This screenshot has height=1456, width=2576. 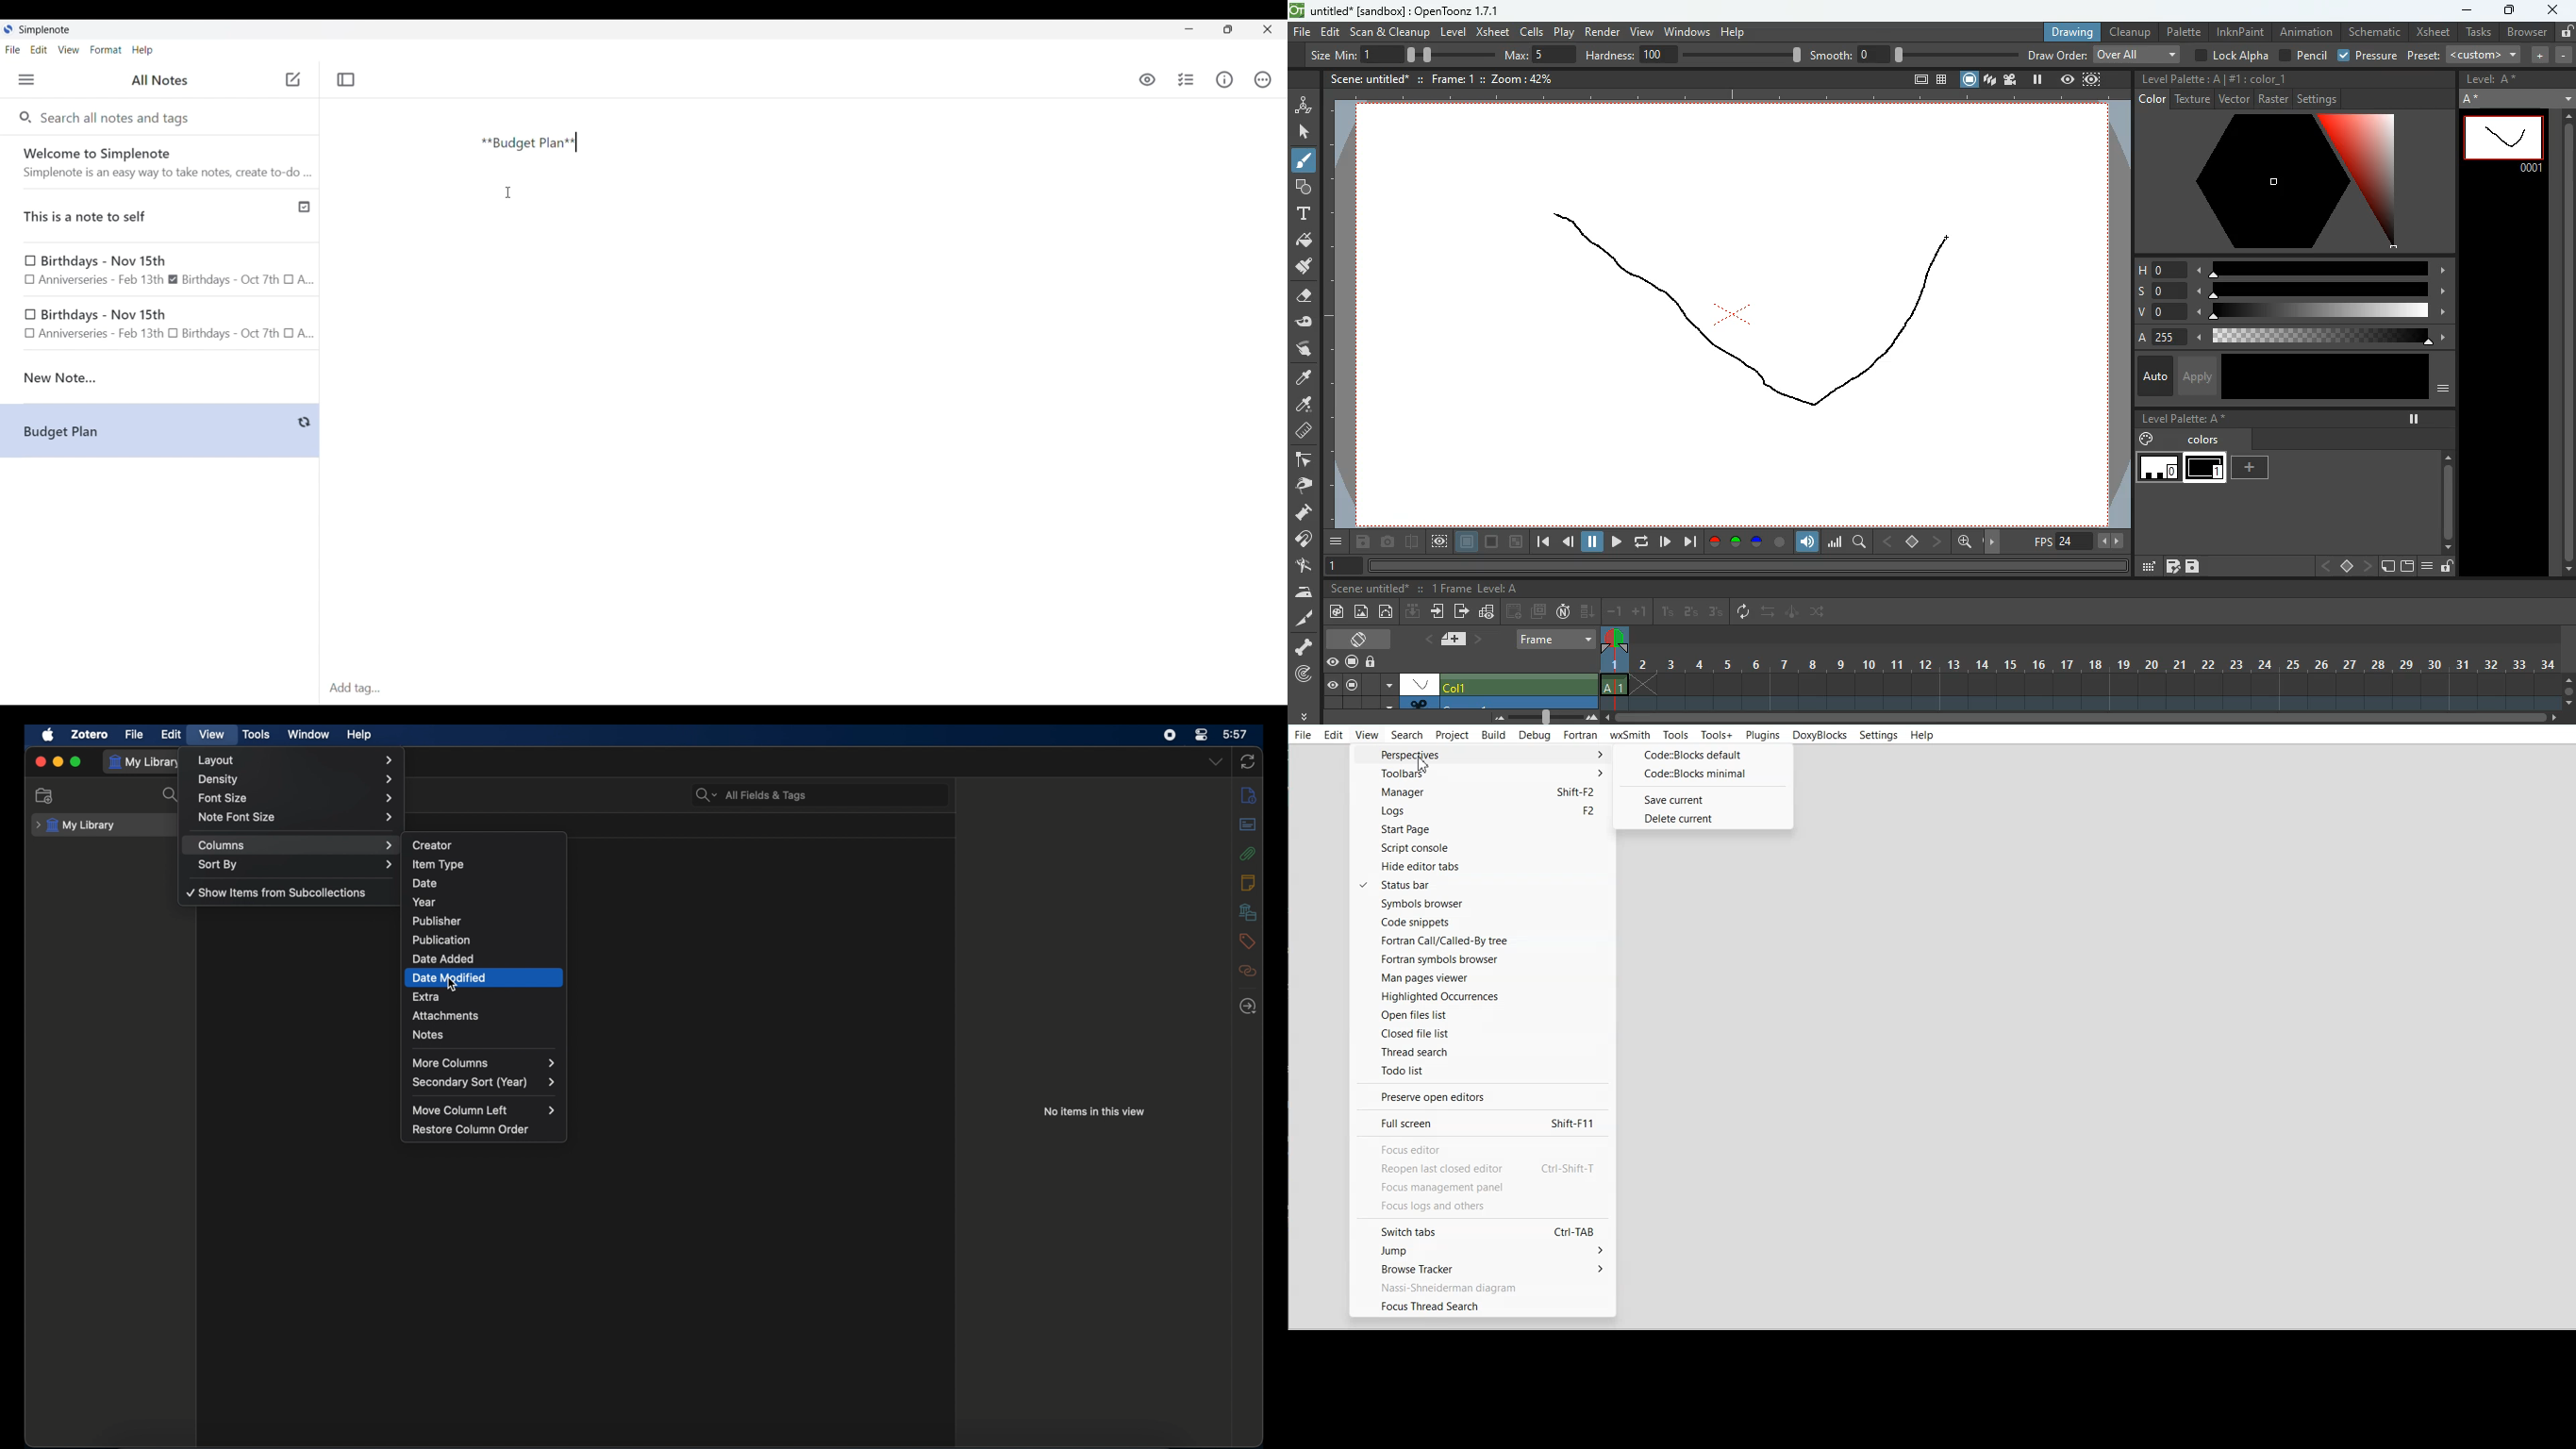 What do you see at coordinates (752, 795) in the screenshot?
I see `search bar` at bounding box center [752, 795].